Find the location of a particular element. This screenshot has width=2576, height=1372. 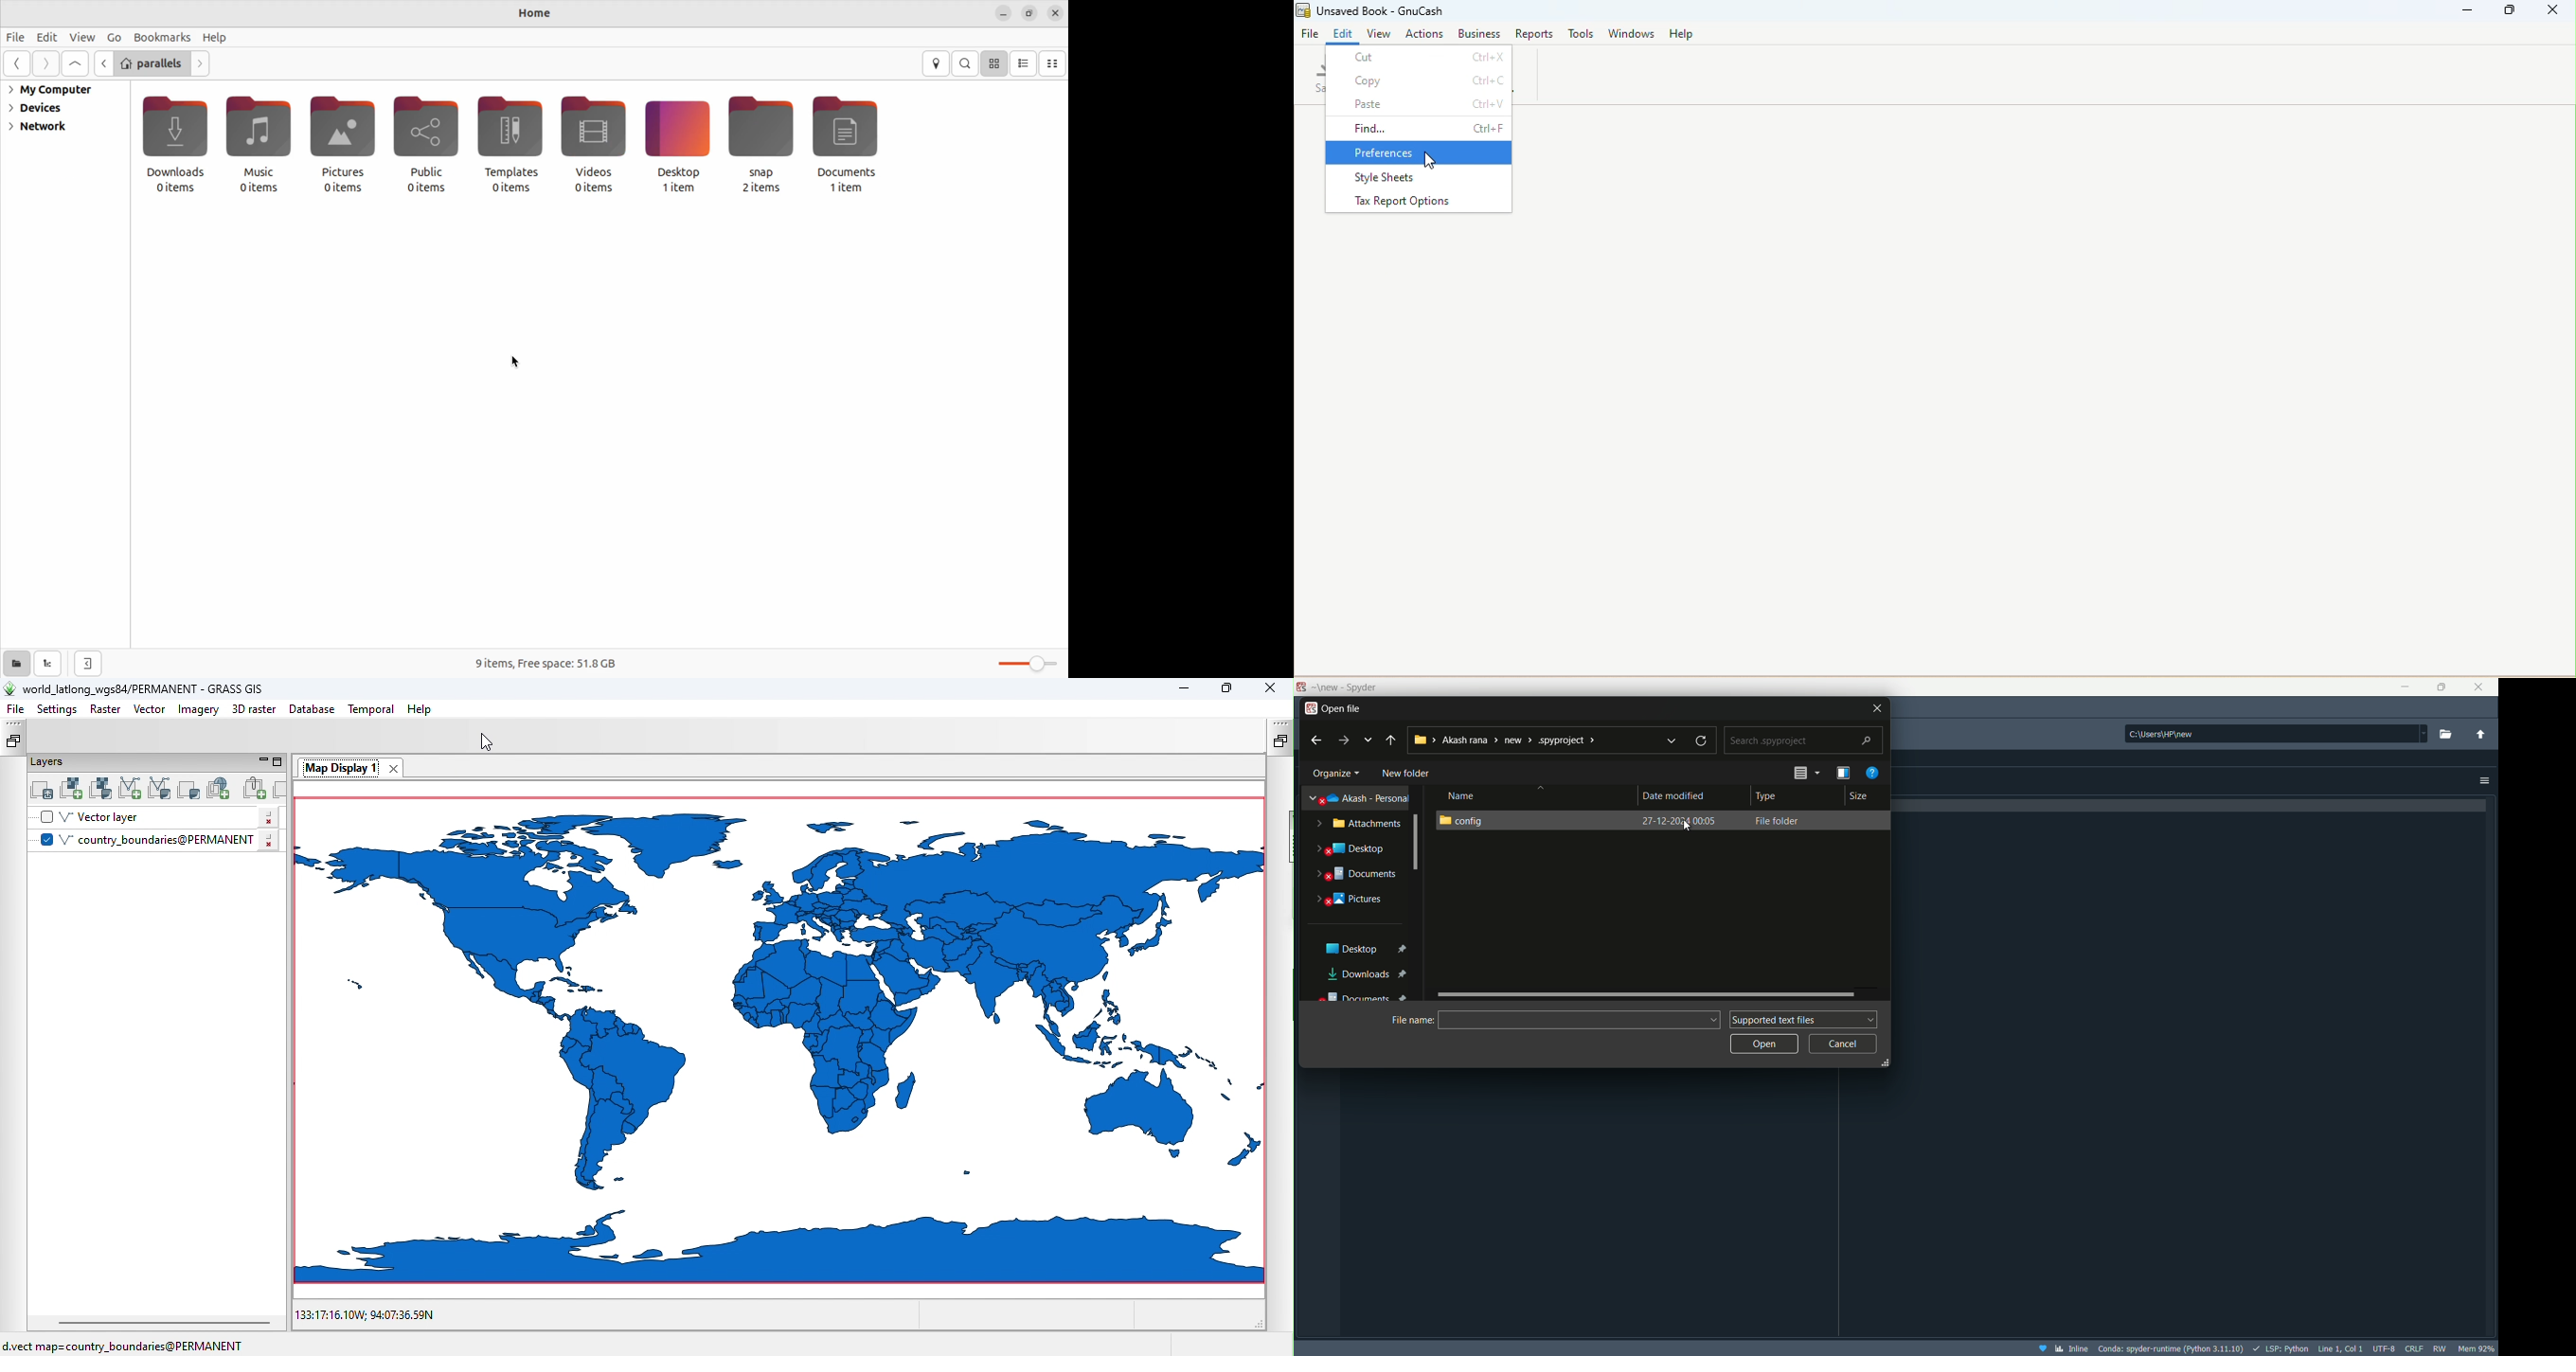

icon view is located at coordinates (995, 64).